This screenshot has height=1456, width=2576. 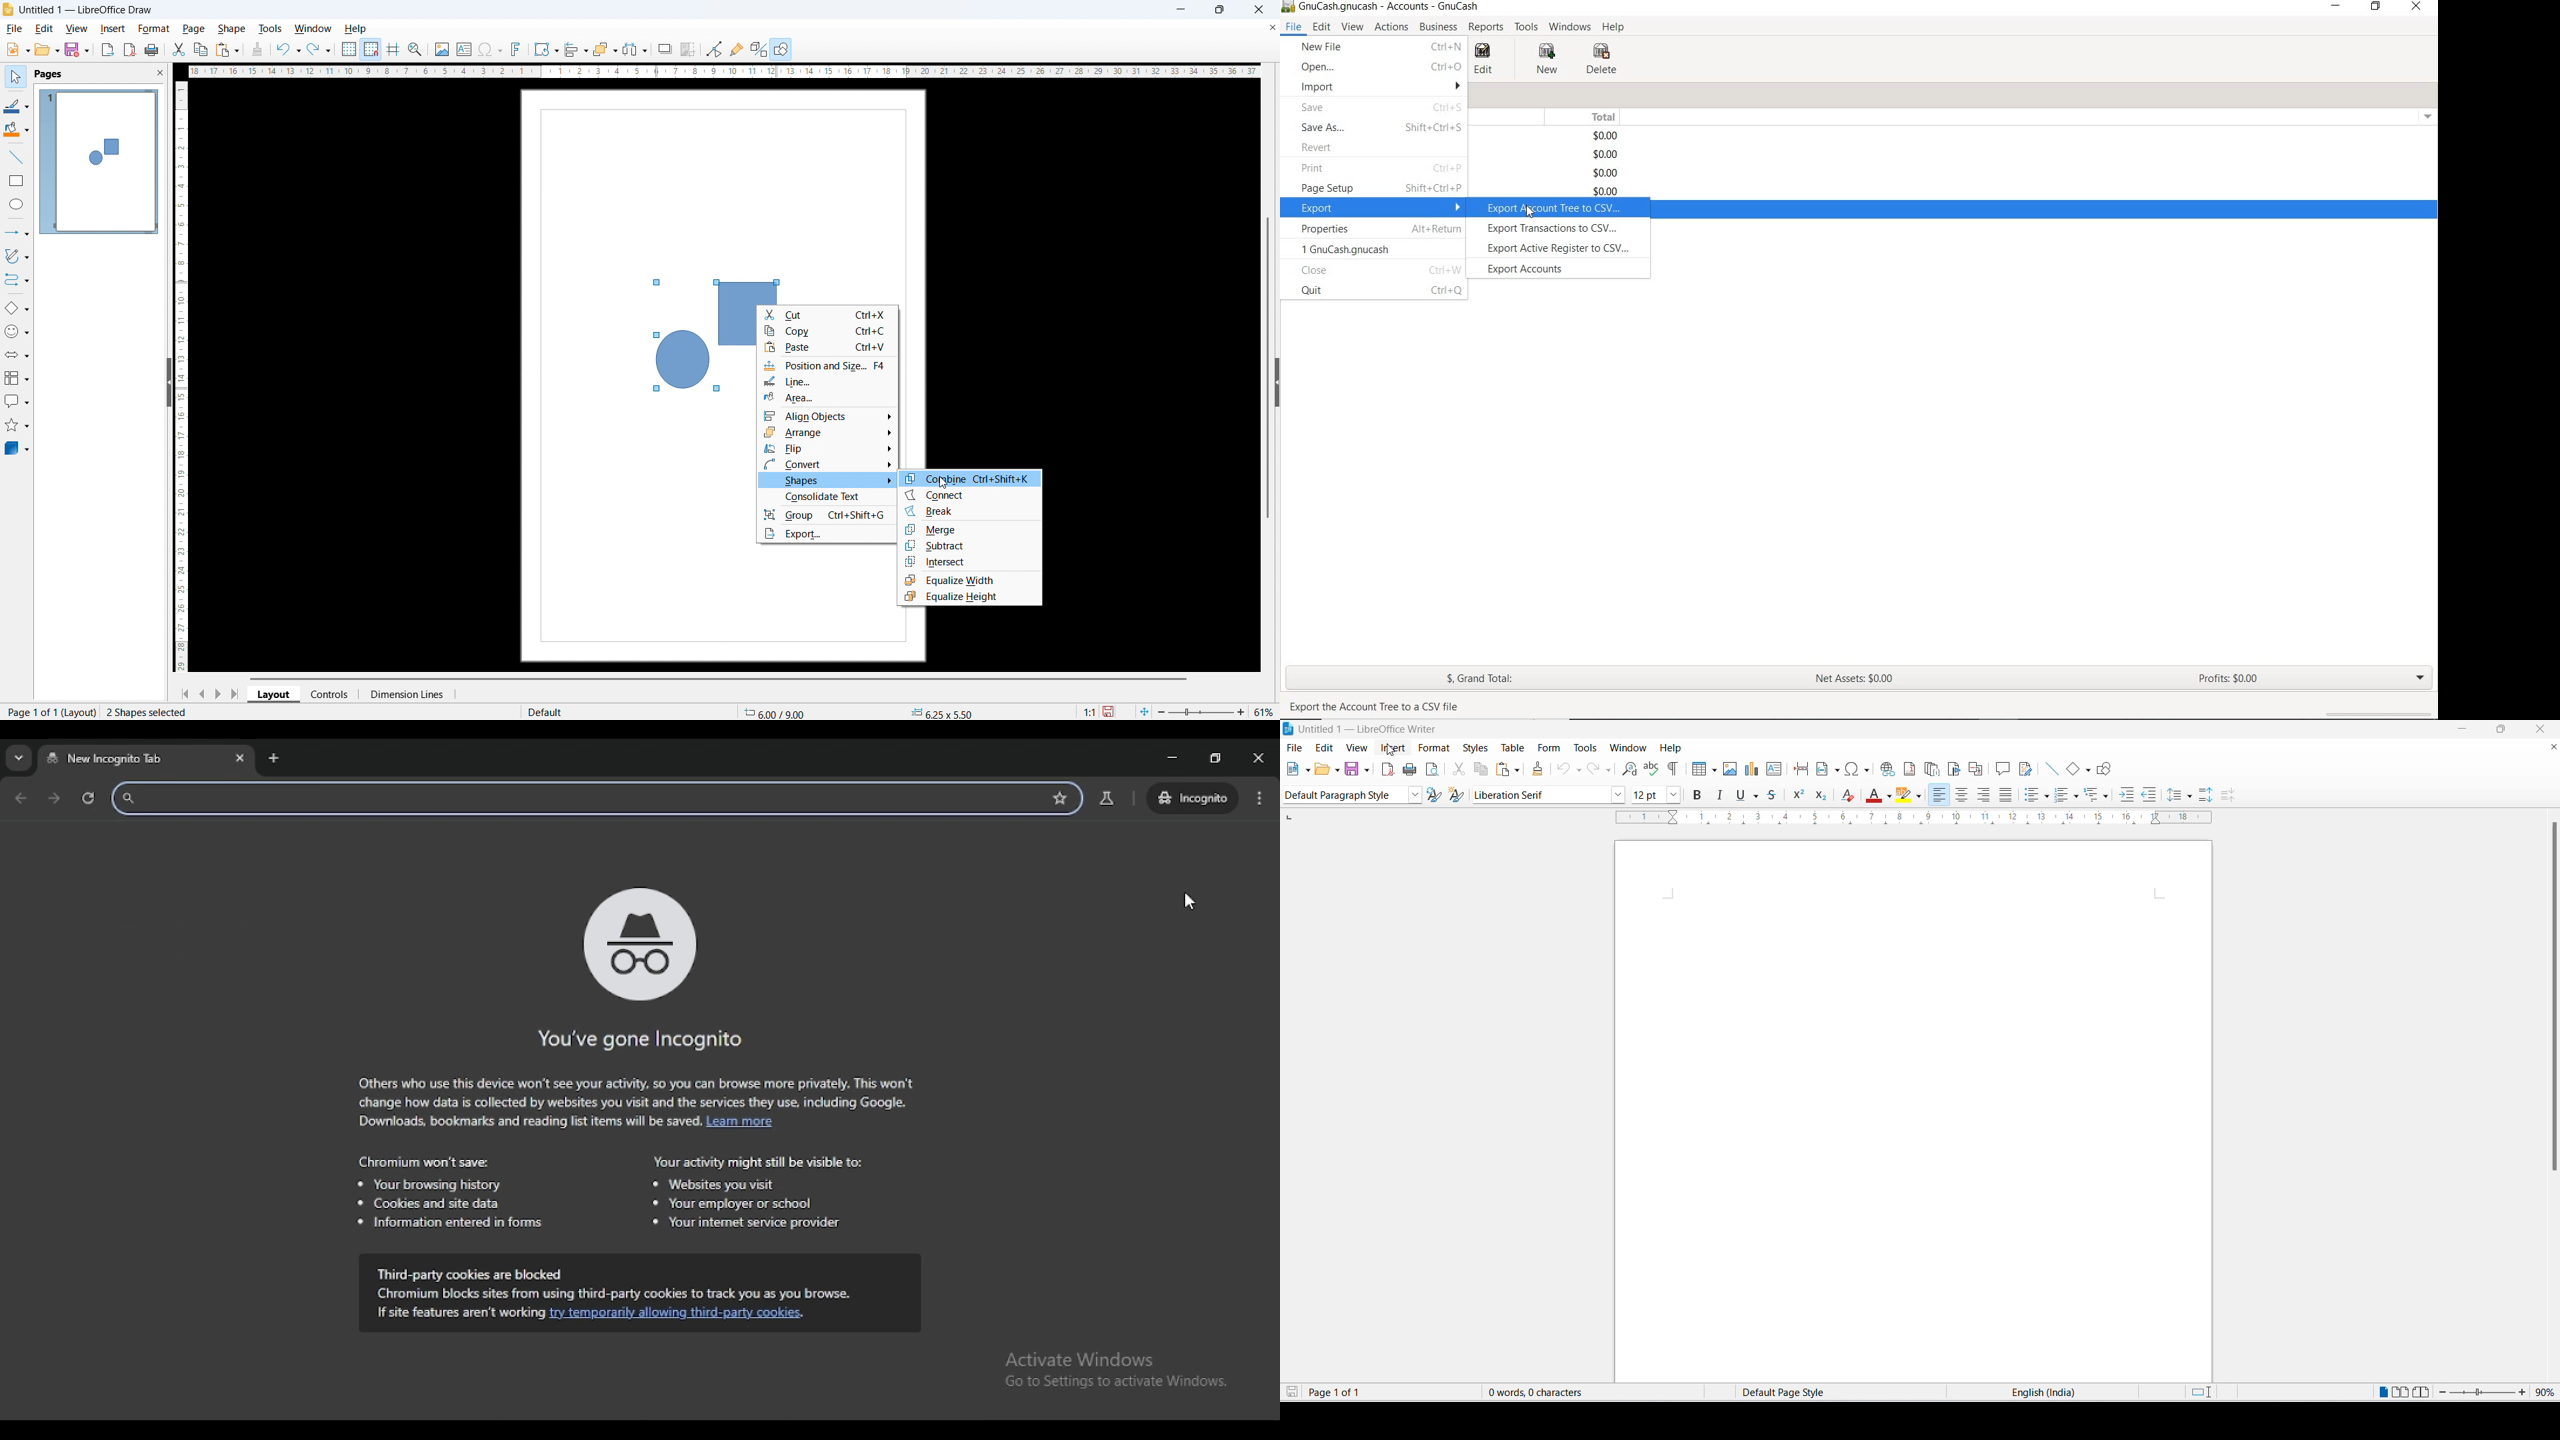 What do you see at coordinates (1827, 797) in the screenshot?
I see `subscript` at bounding box center [1827, 797].